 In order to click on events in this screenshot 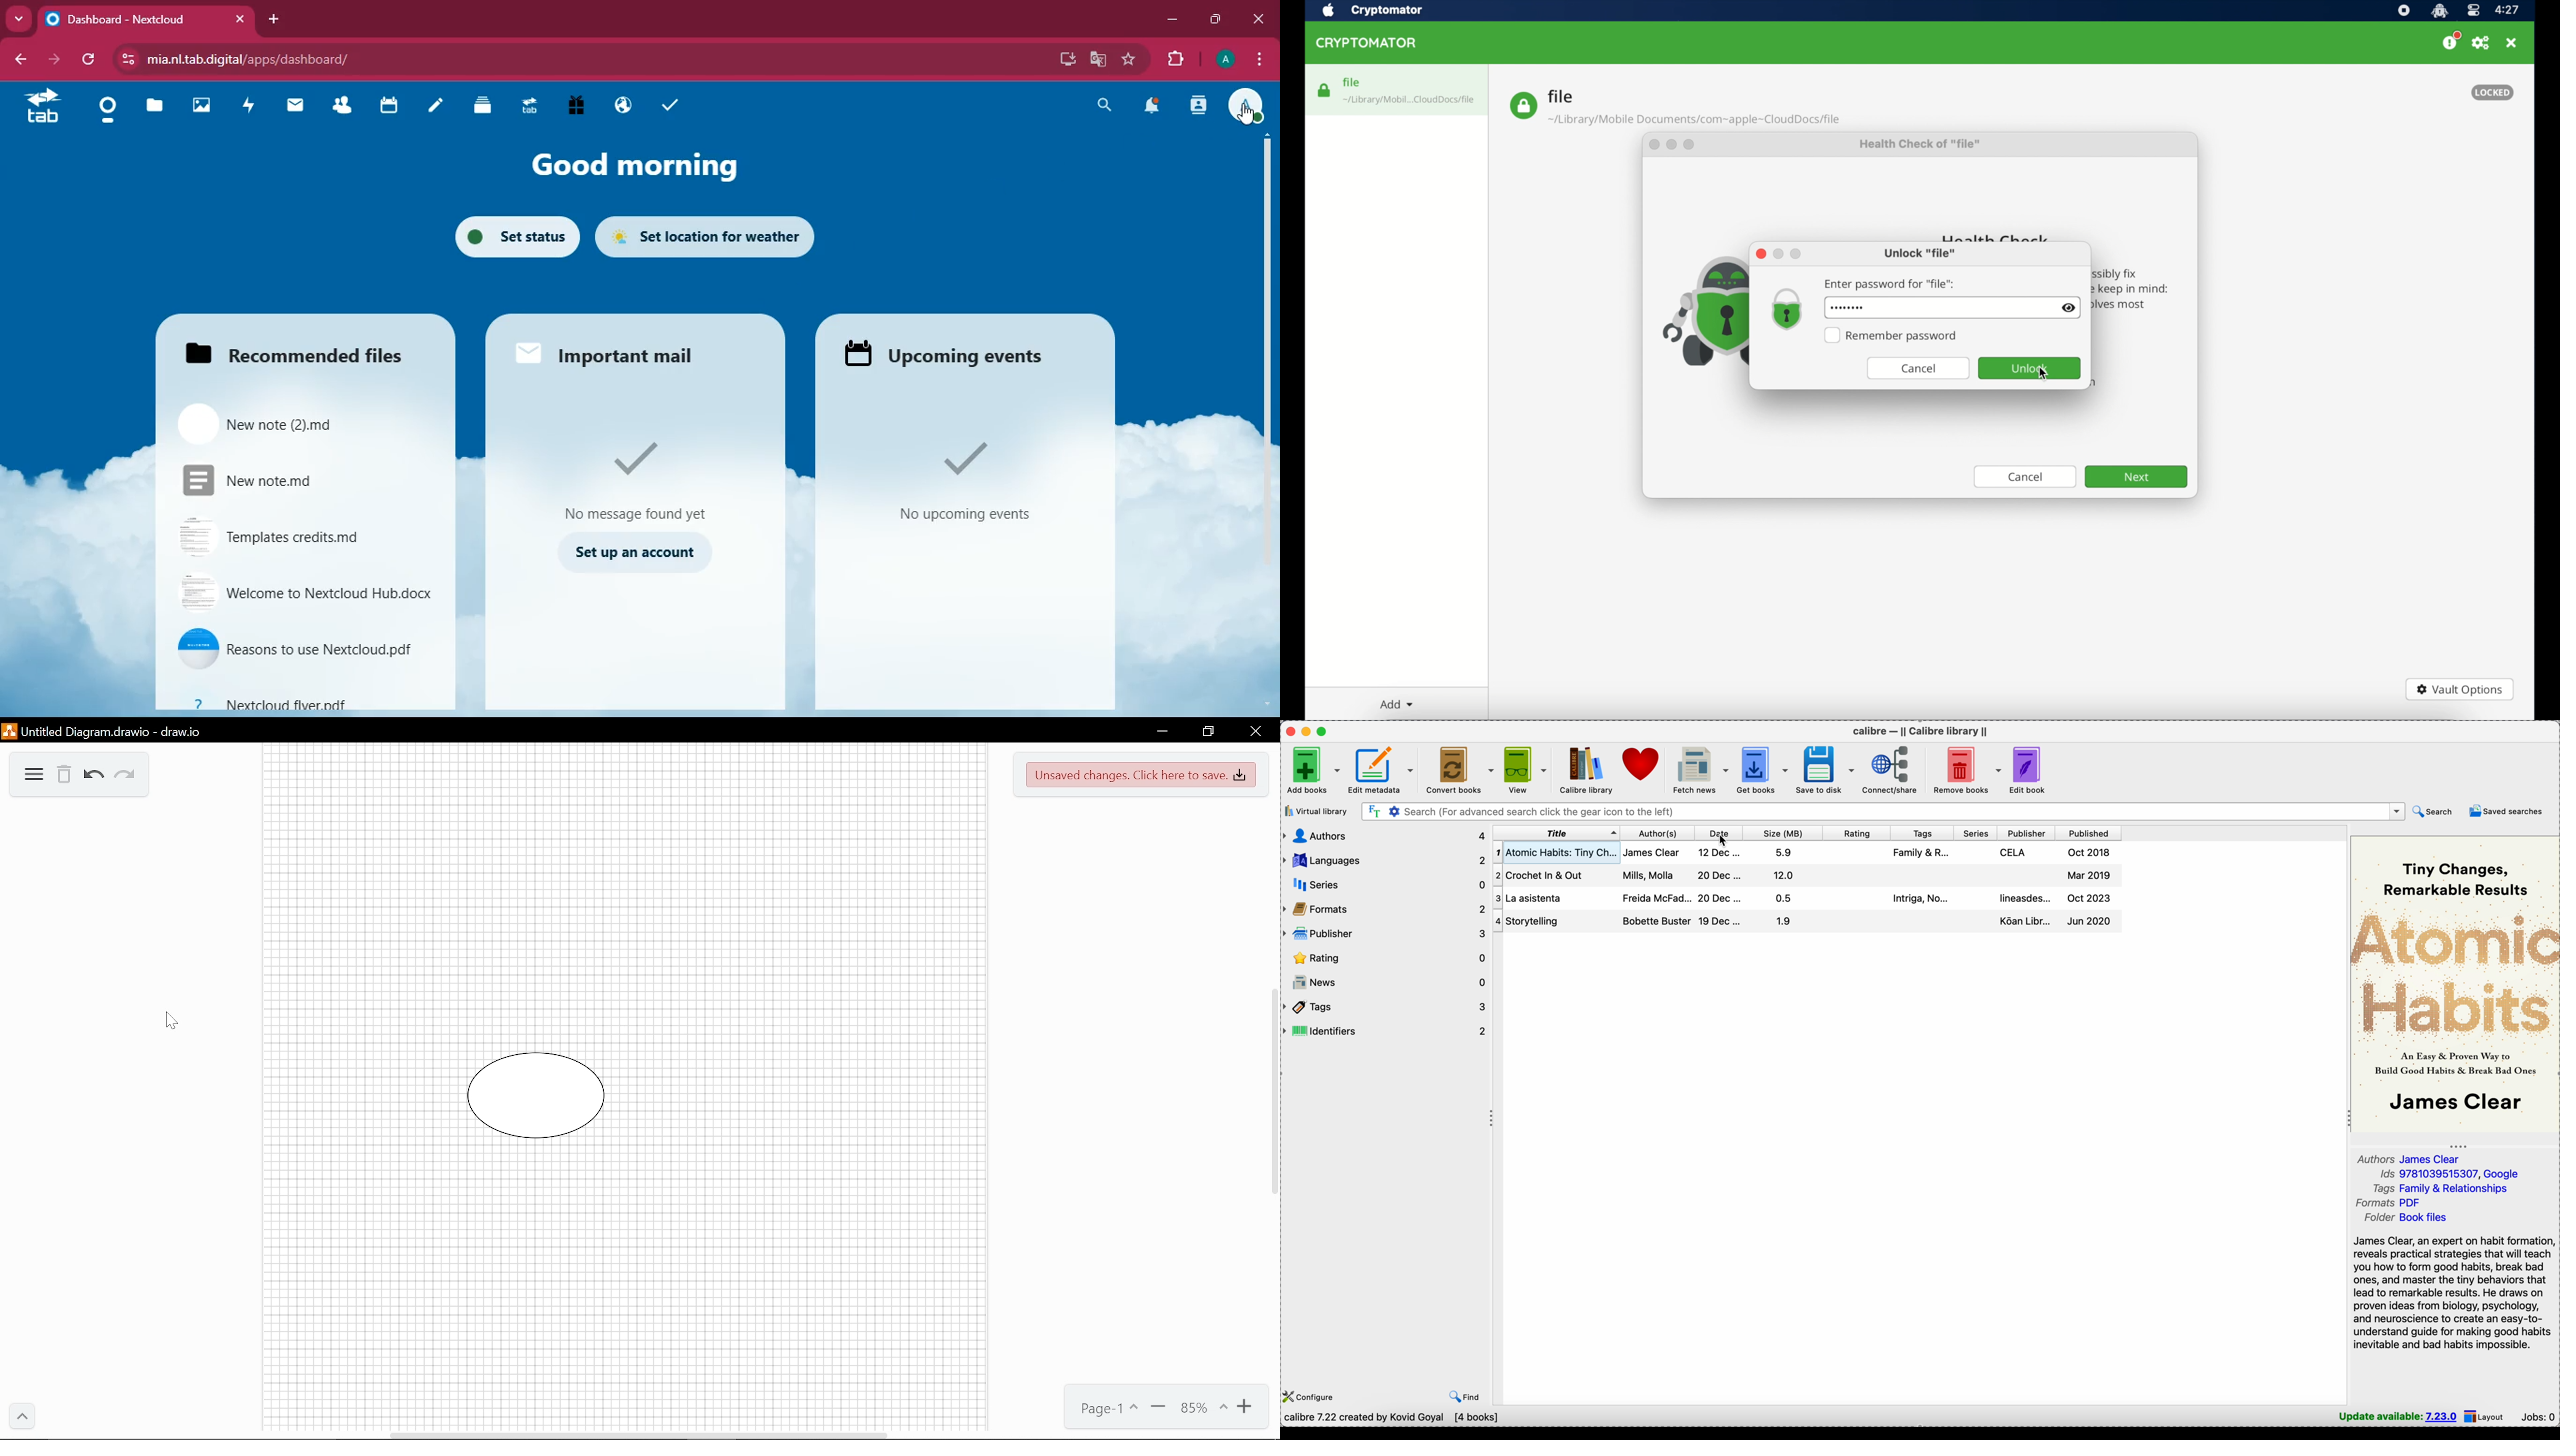, I will do `click(978, 489)`.